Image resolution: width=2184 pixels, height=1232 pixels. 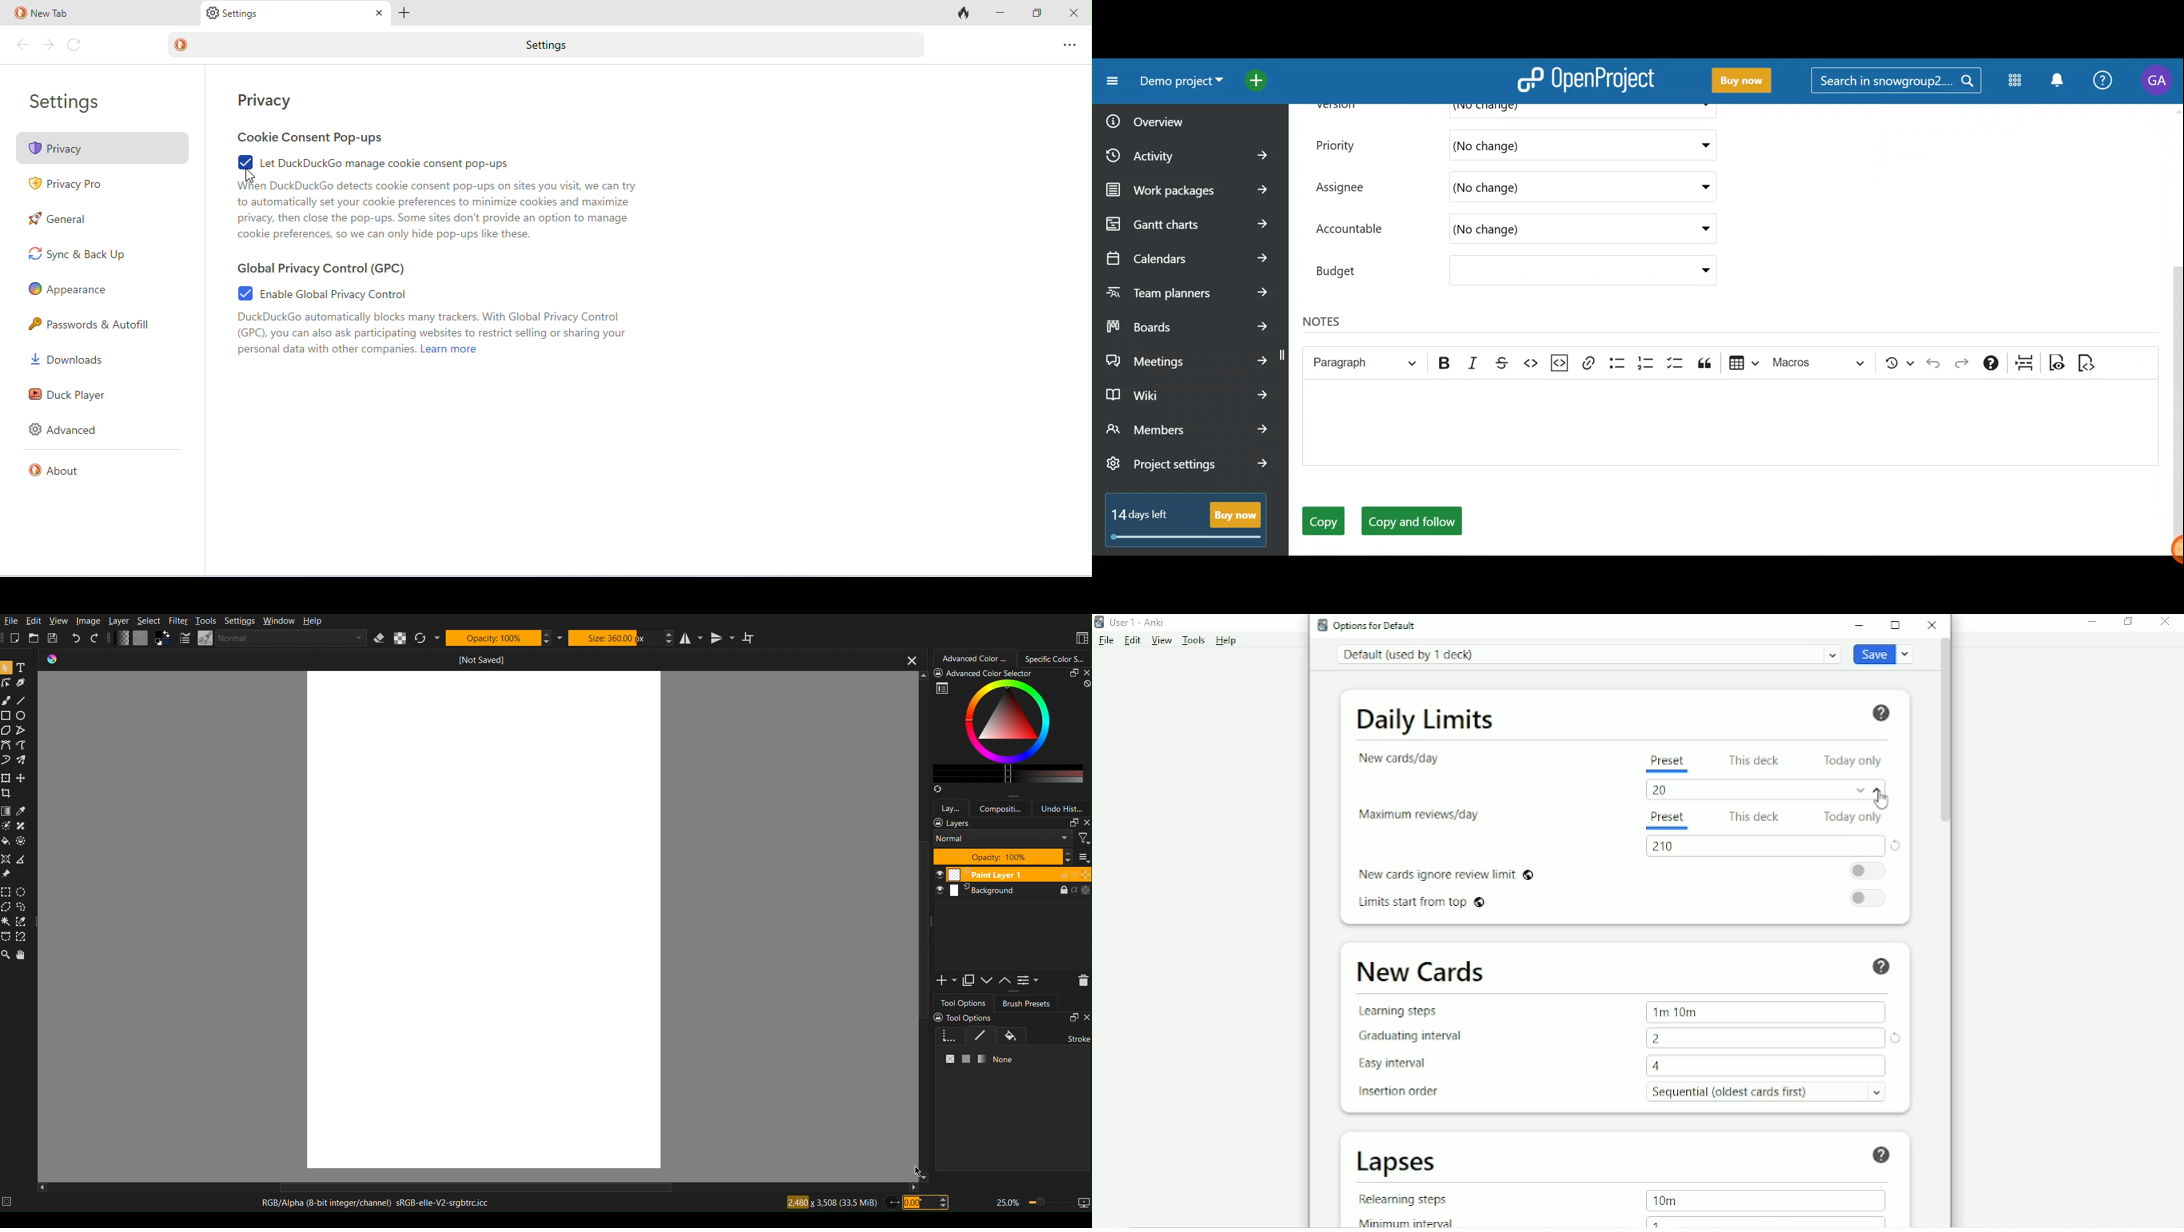 What do you see at coordinates (427, 637) in the screenshot?
I see `Refresh` at bounding box center [427, 637].